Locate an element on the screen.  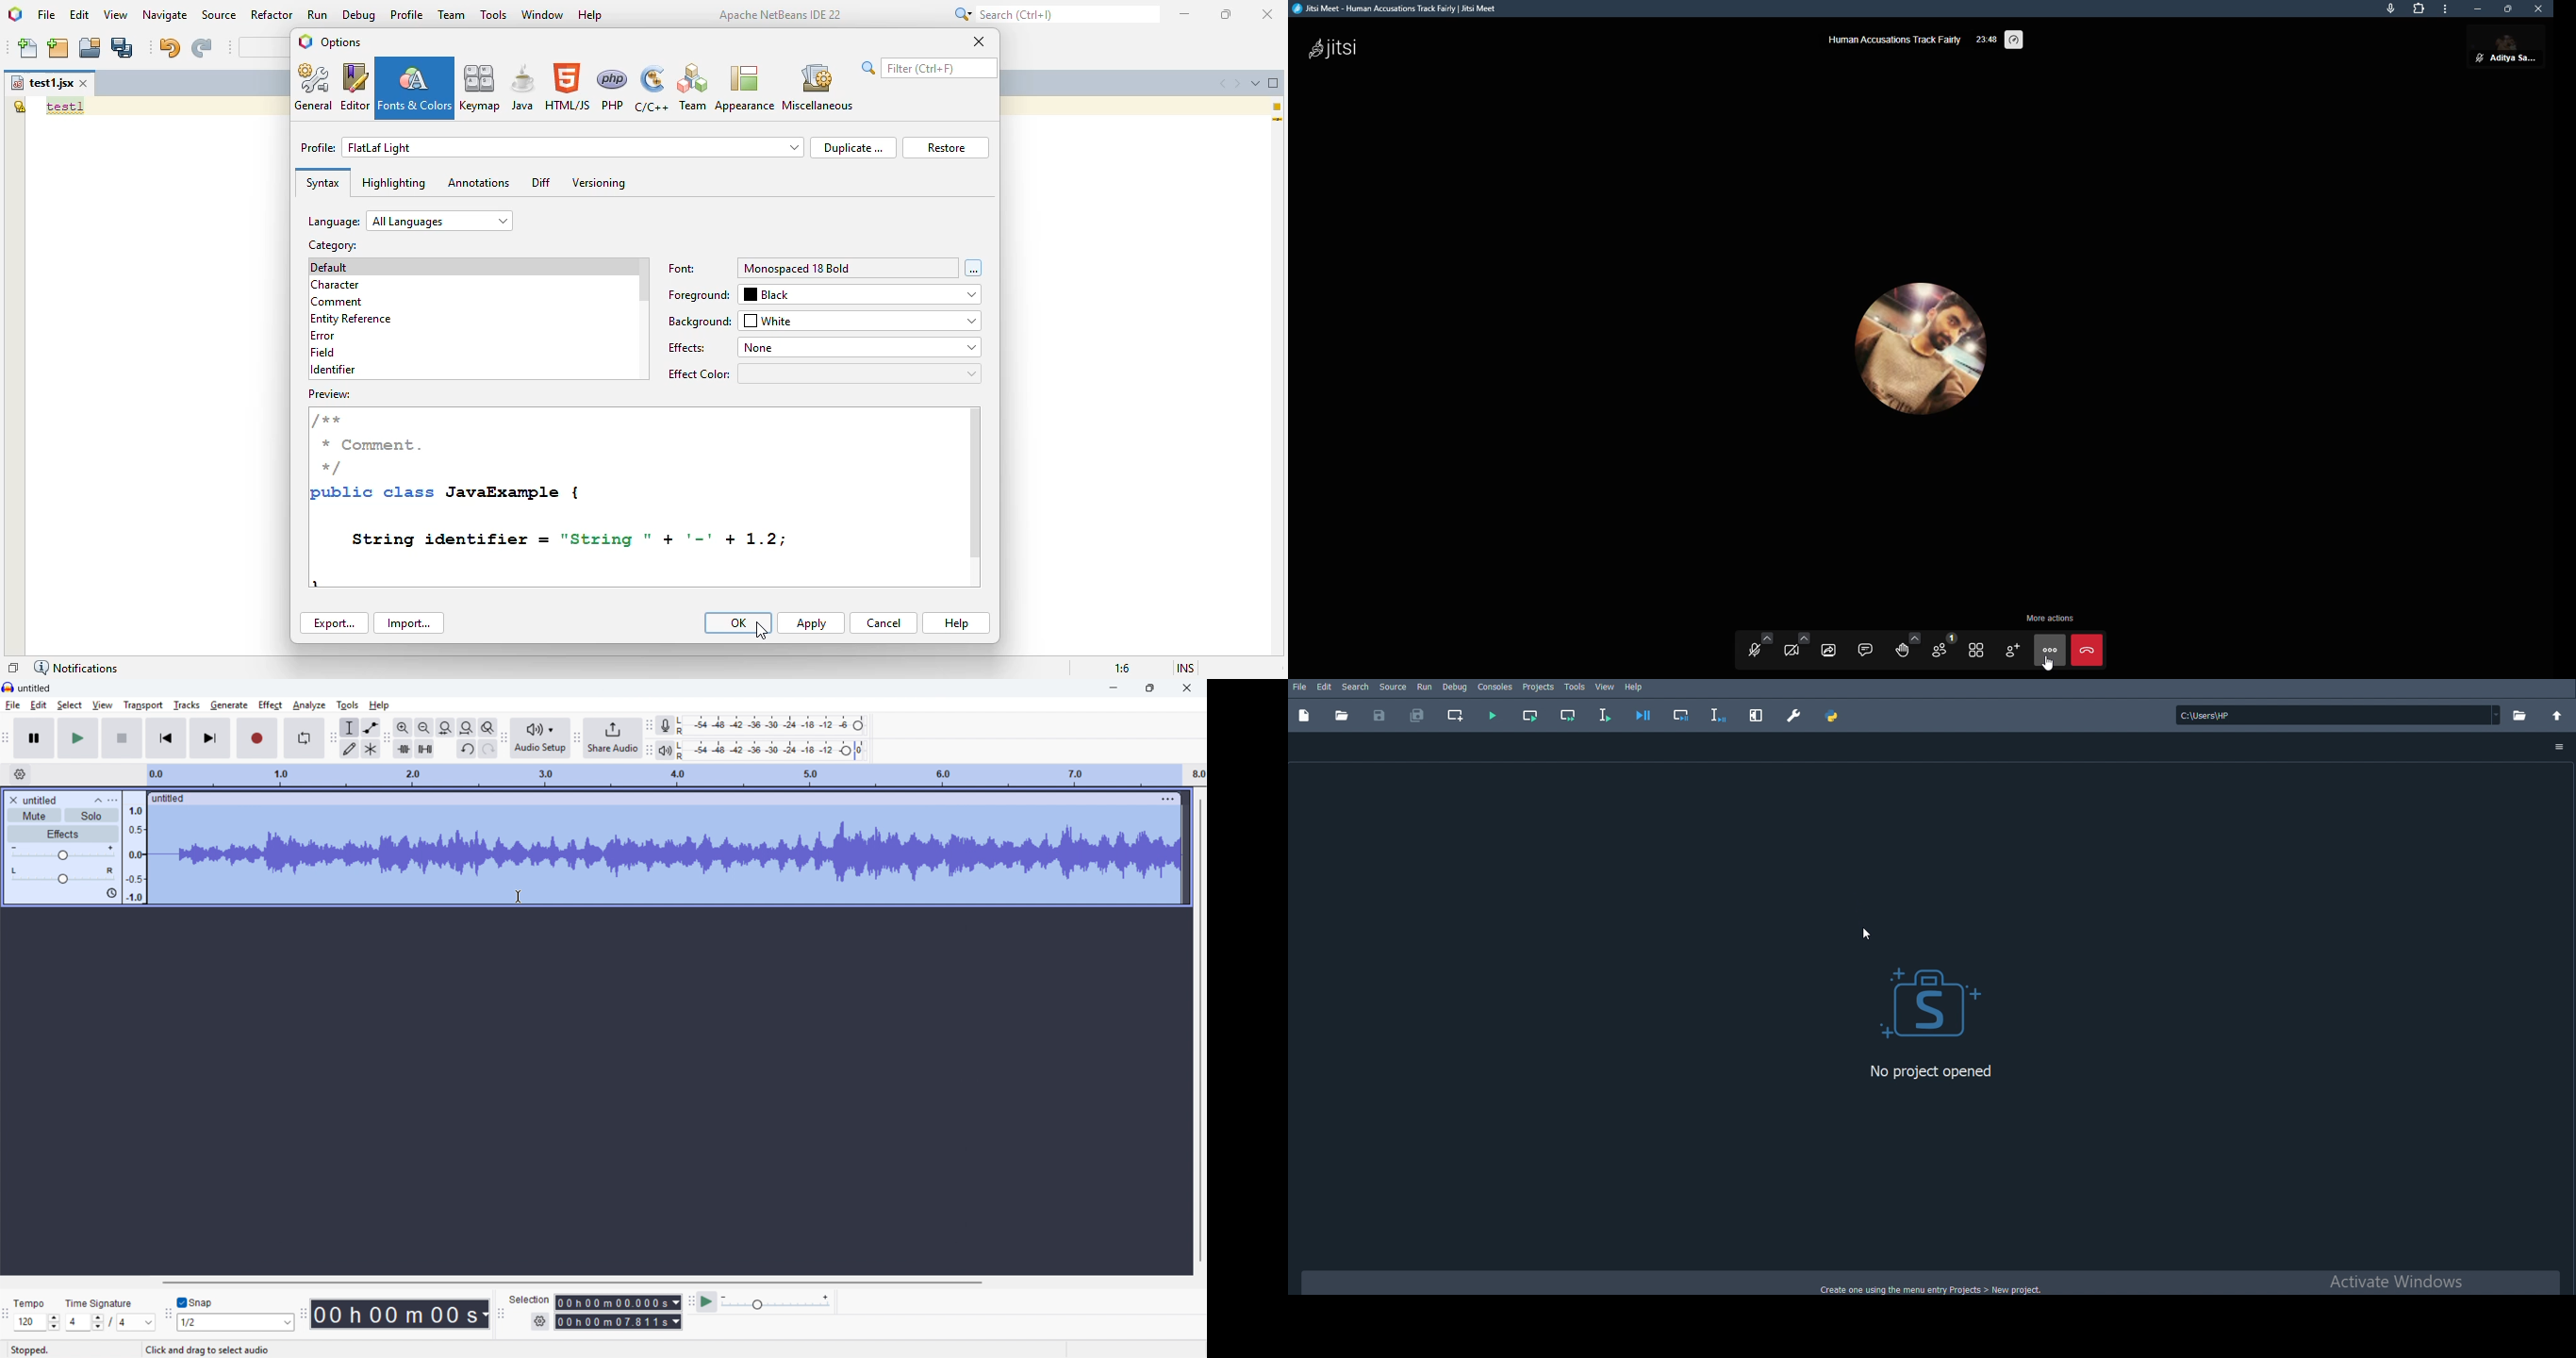
performance setting is located at coordinates (2017, 41).